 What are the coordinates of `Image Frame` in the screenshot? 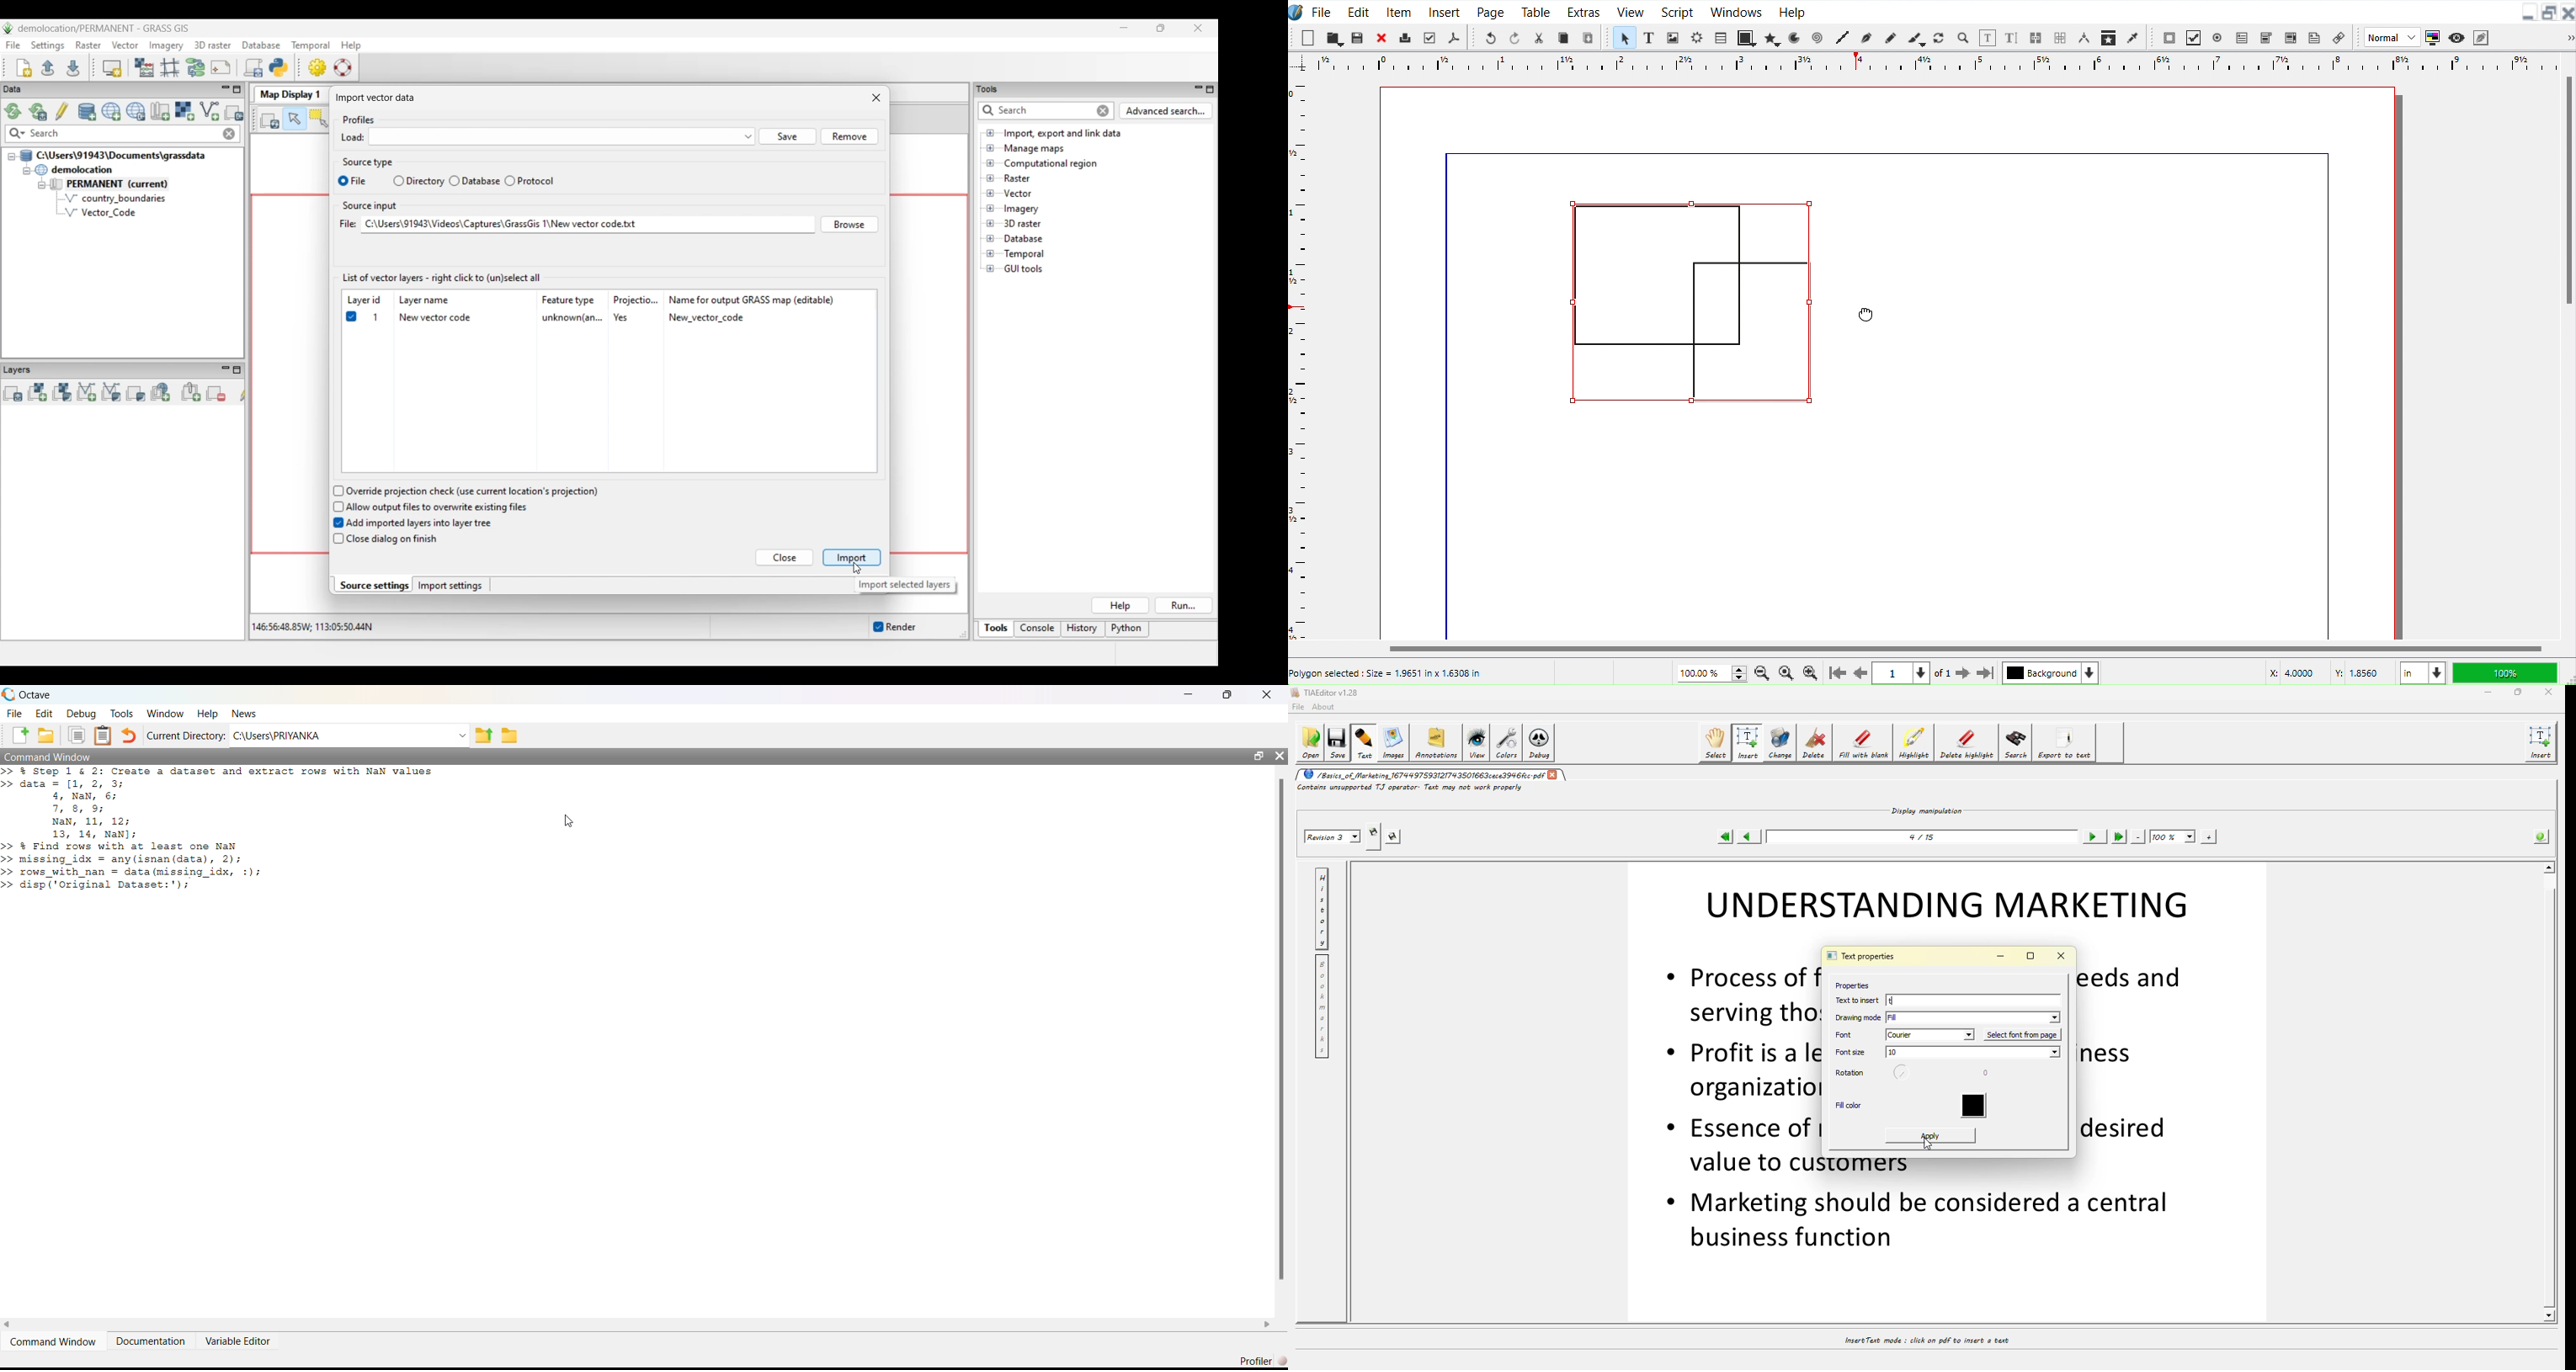 It's located at (1674, 37).